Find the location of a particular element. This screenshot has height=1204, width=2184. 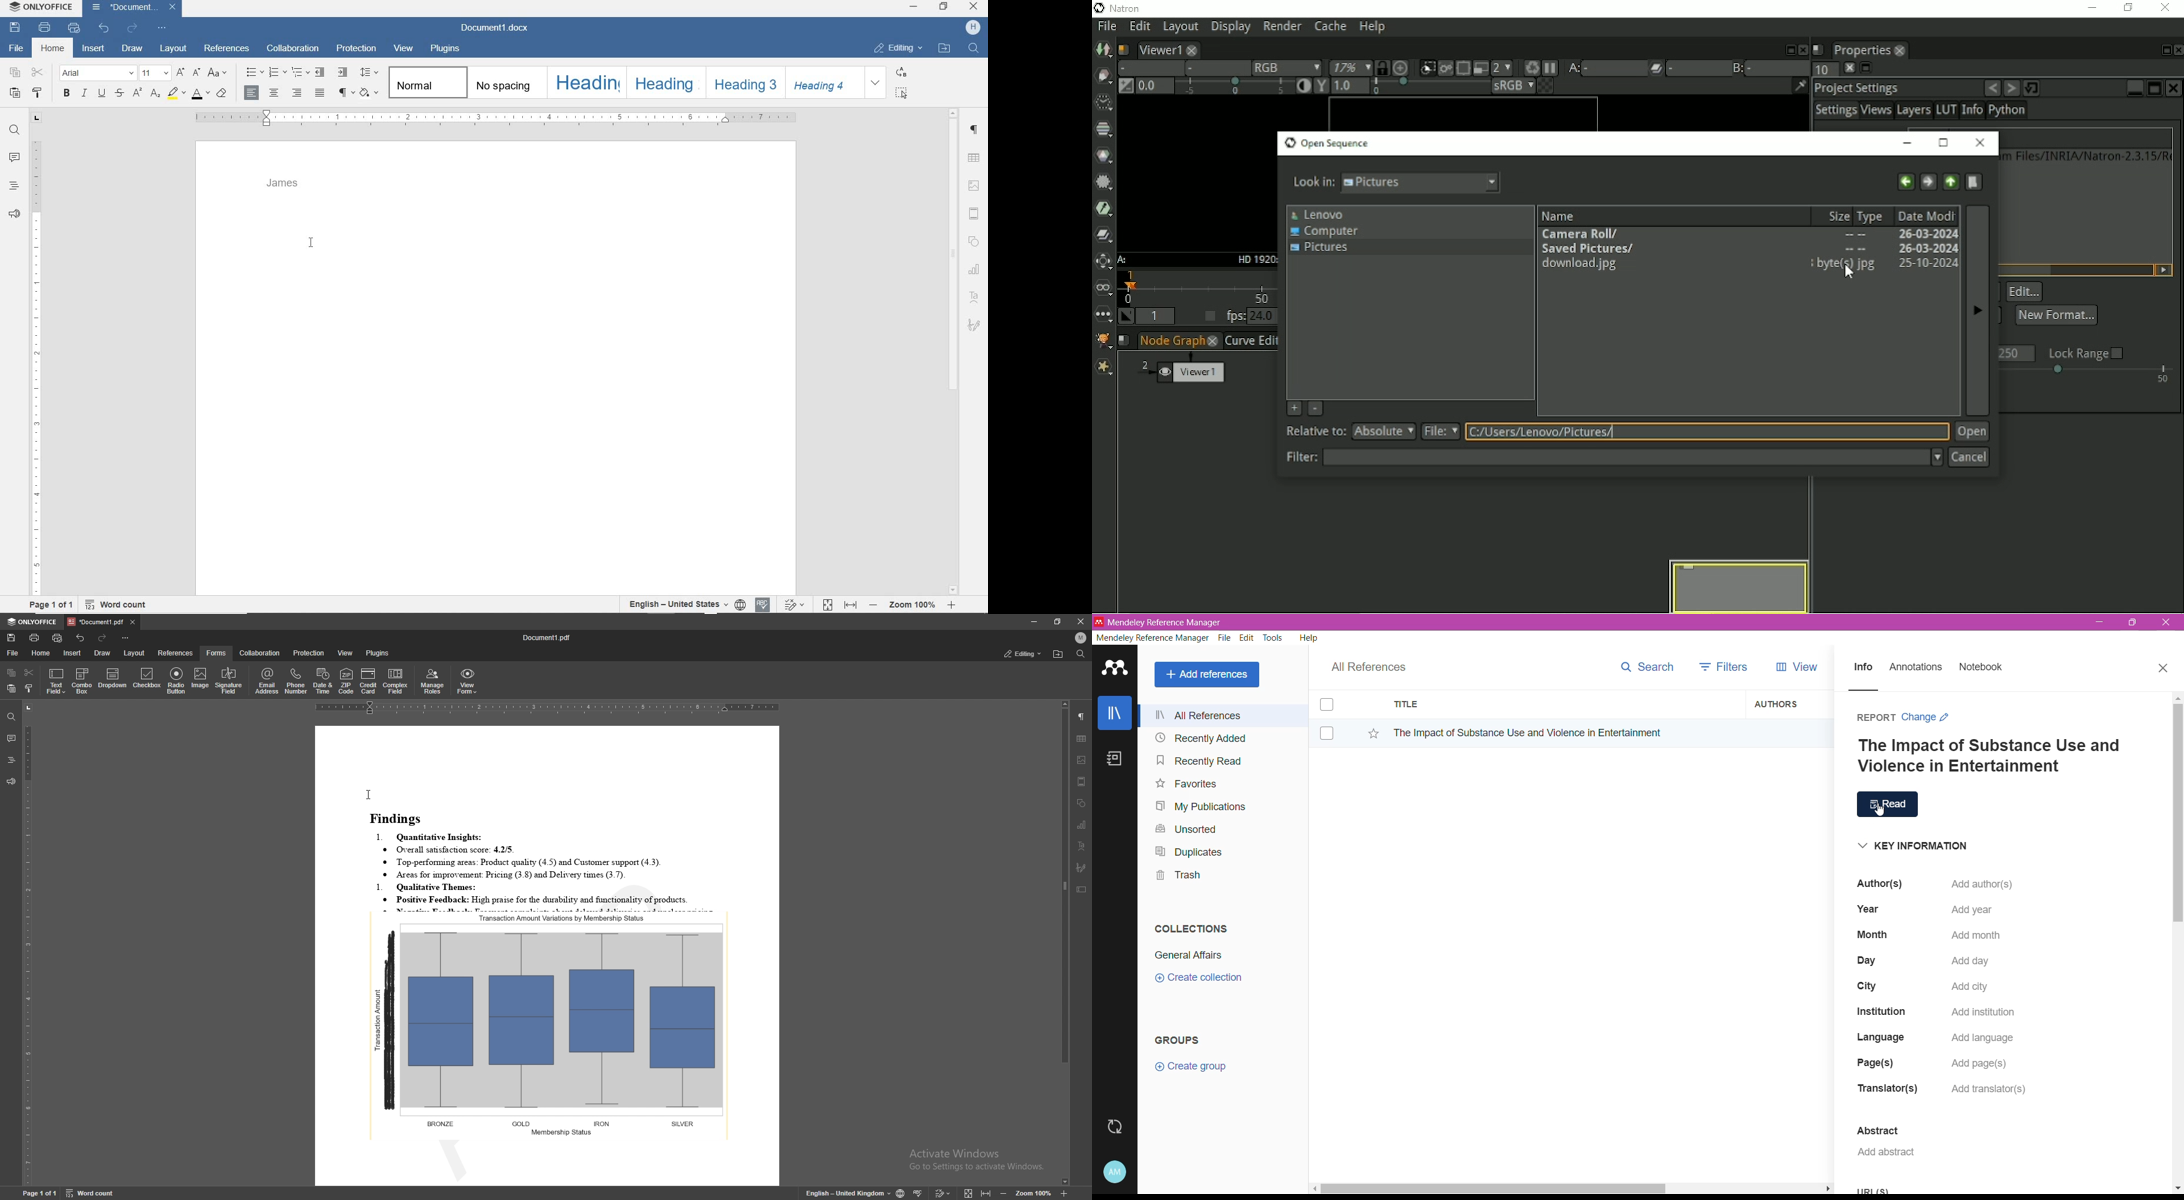

All References is located at coordinates (1371, 667).